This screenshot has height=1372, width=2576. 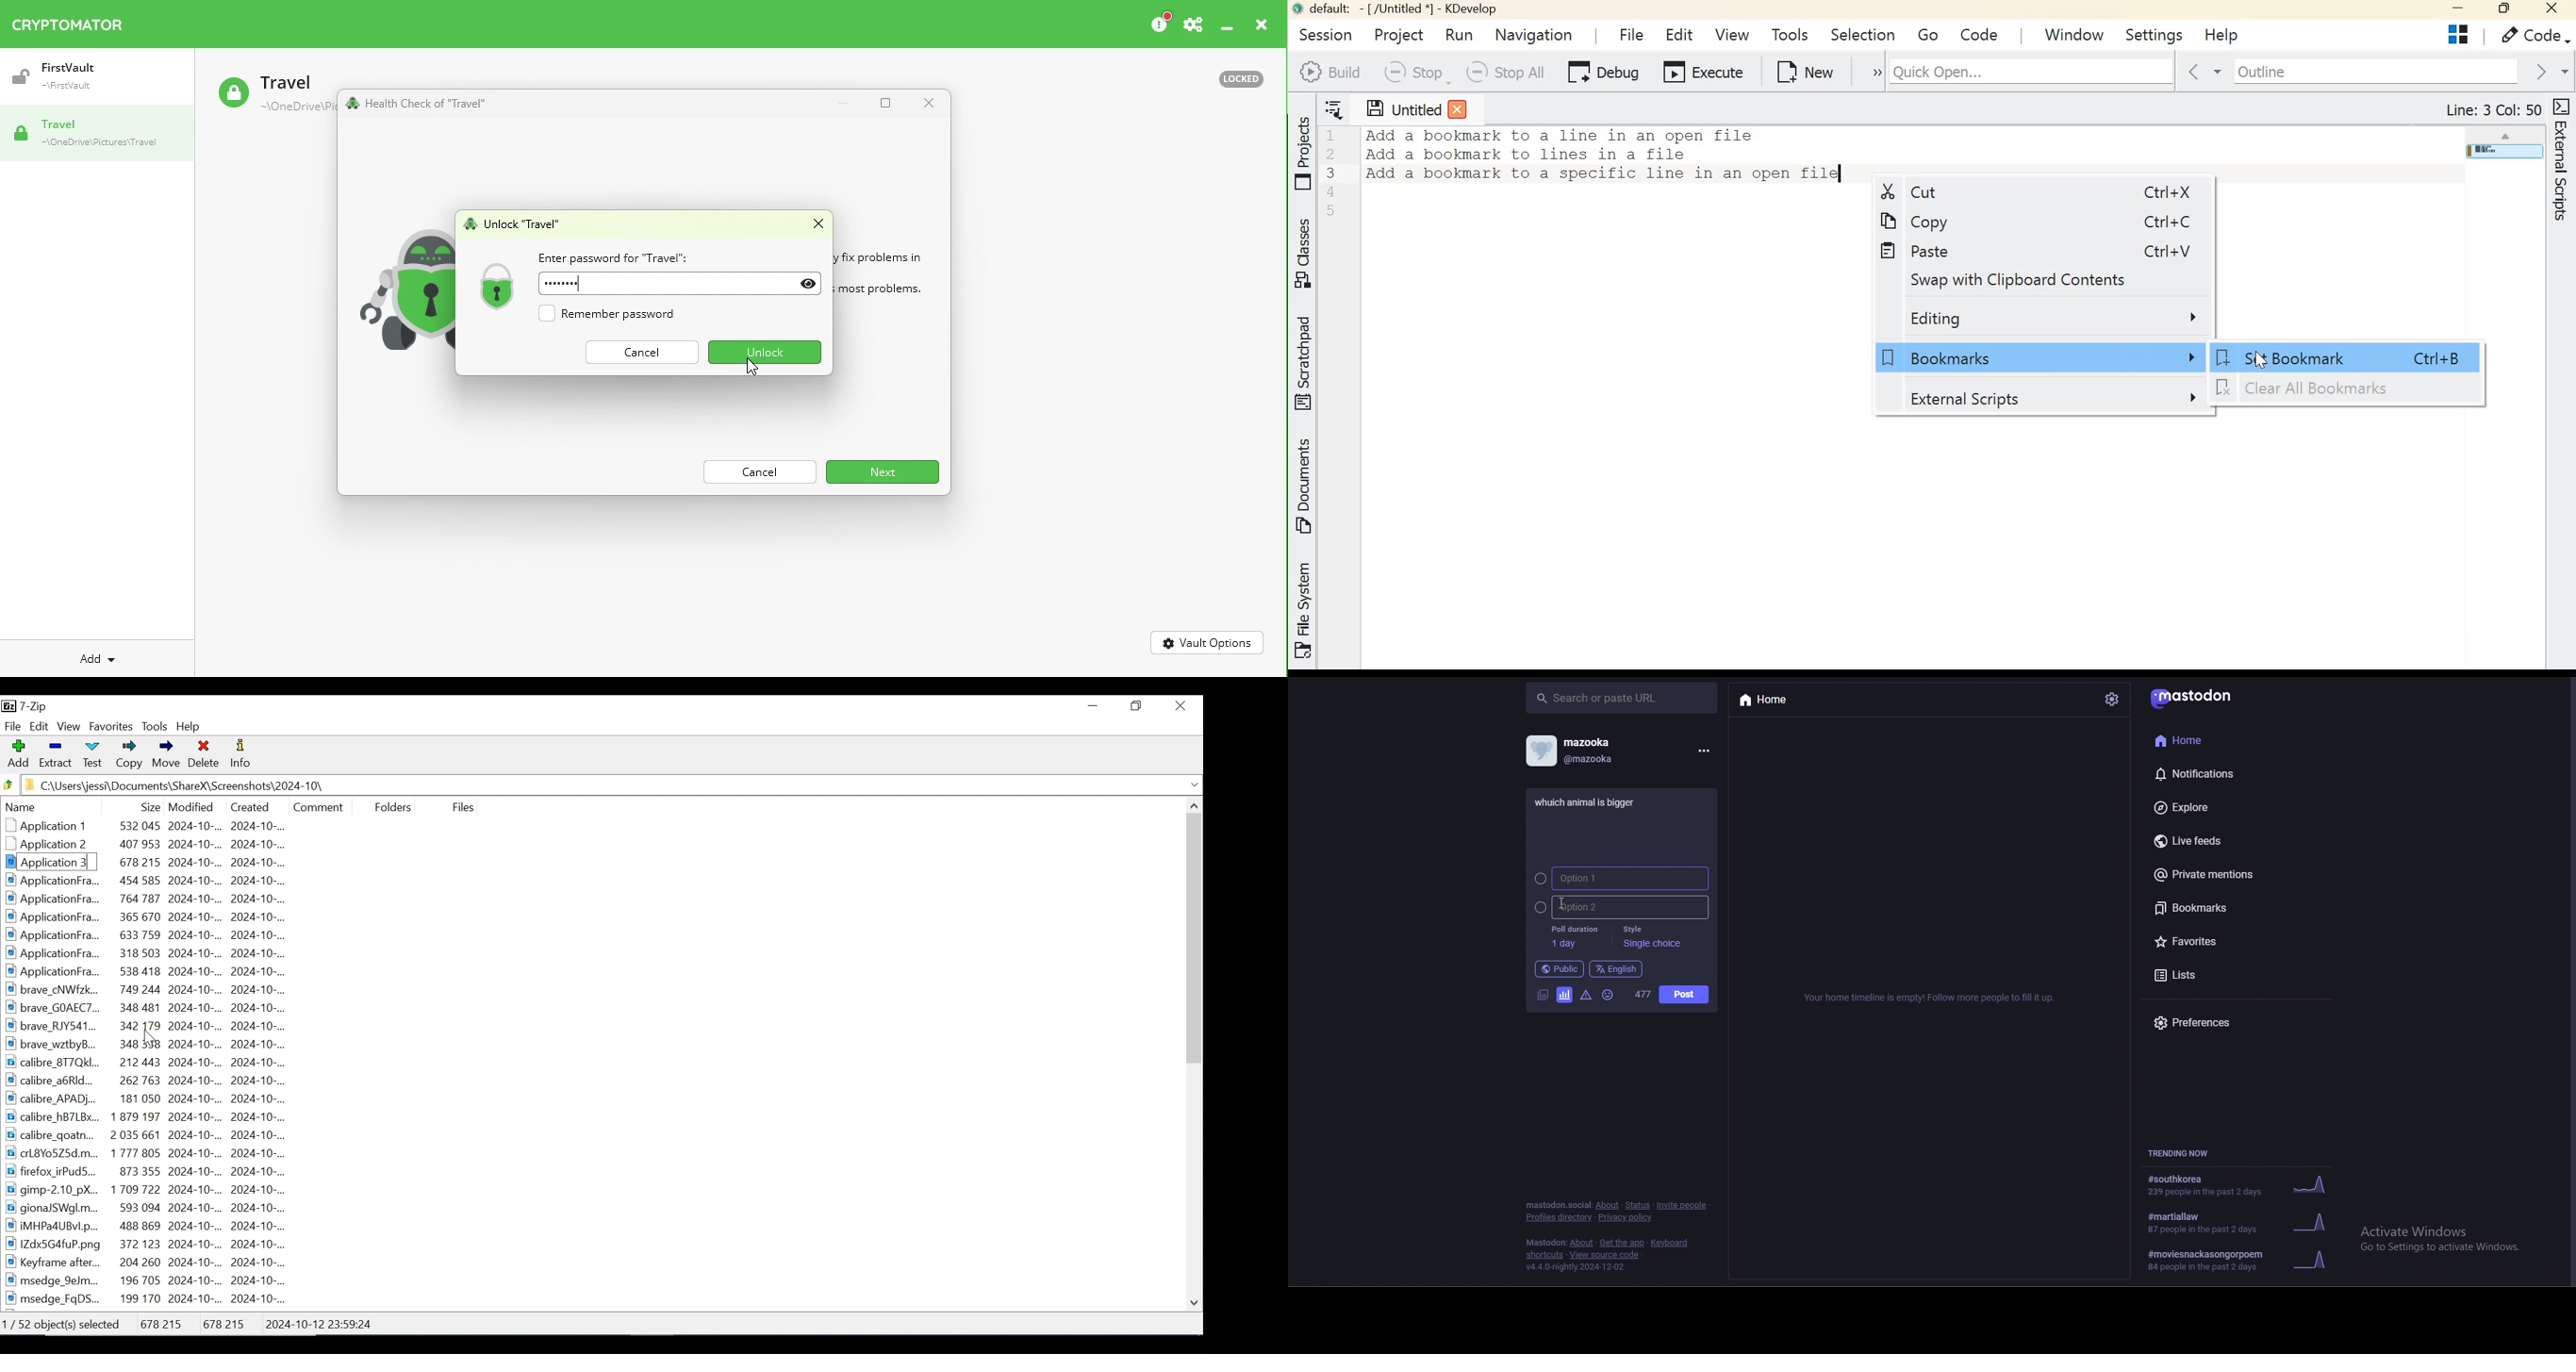 I want to click on brave cNWfzk... 749 244 2024-10-... 2024-10-..., so click(x=154, y=989).